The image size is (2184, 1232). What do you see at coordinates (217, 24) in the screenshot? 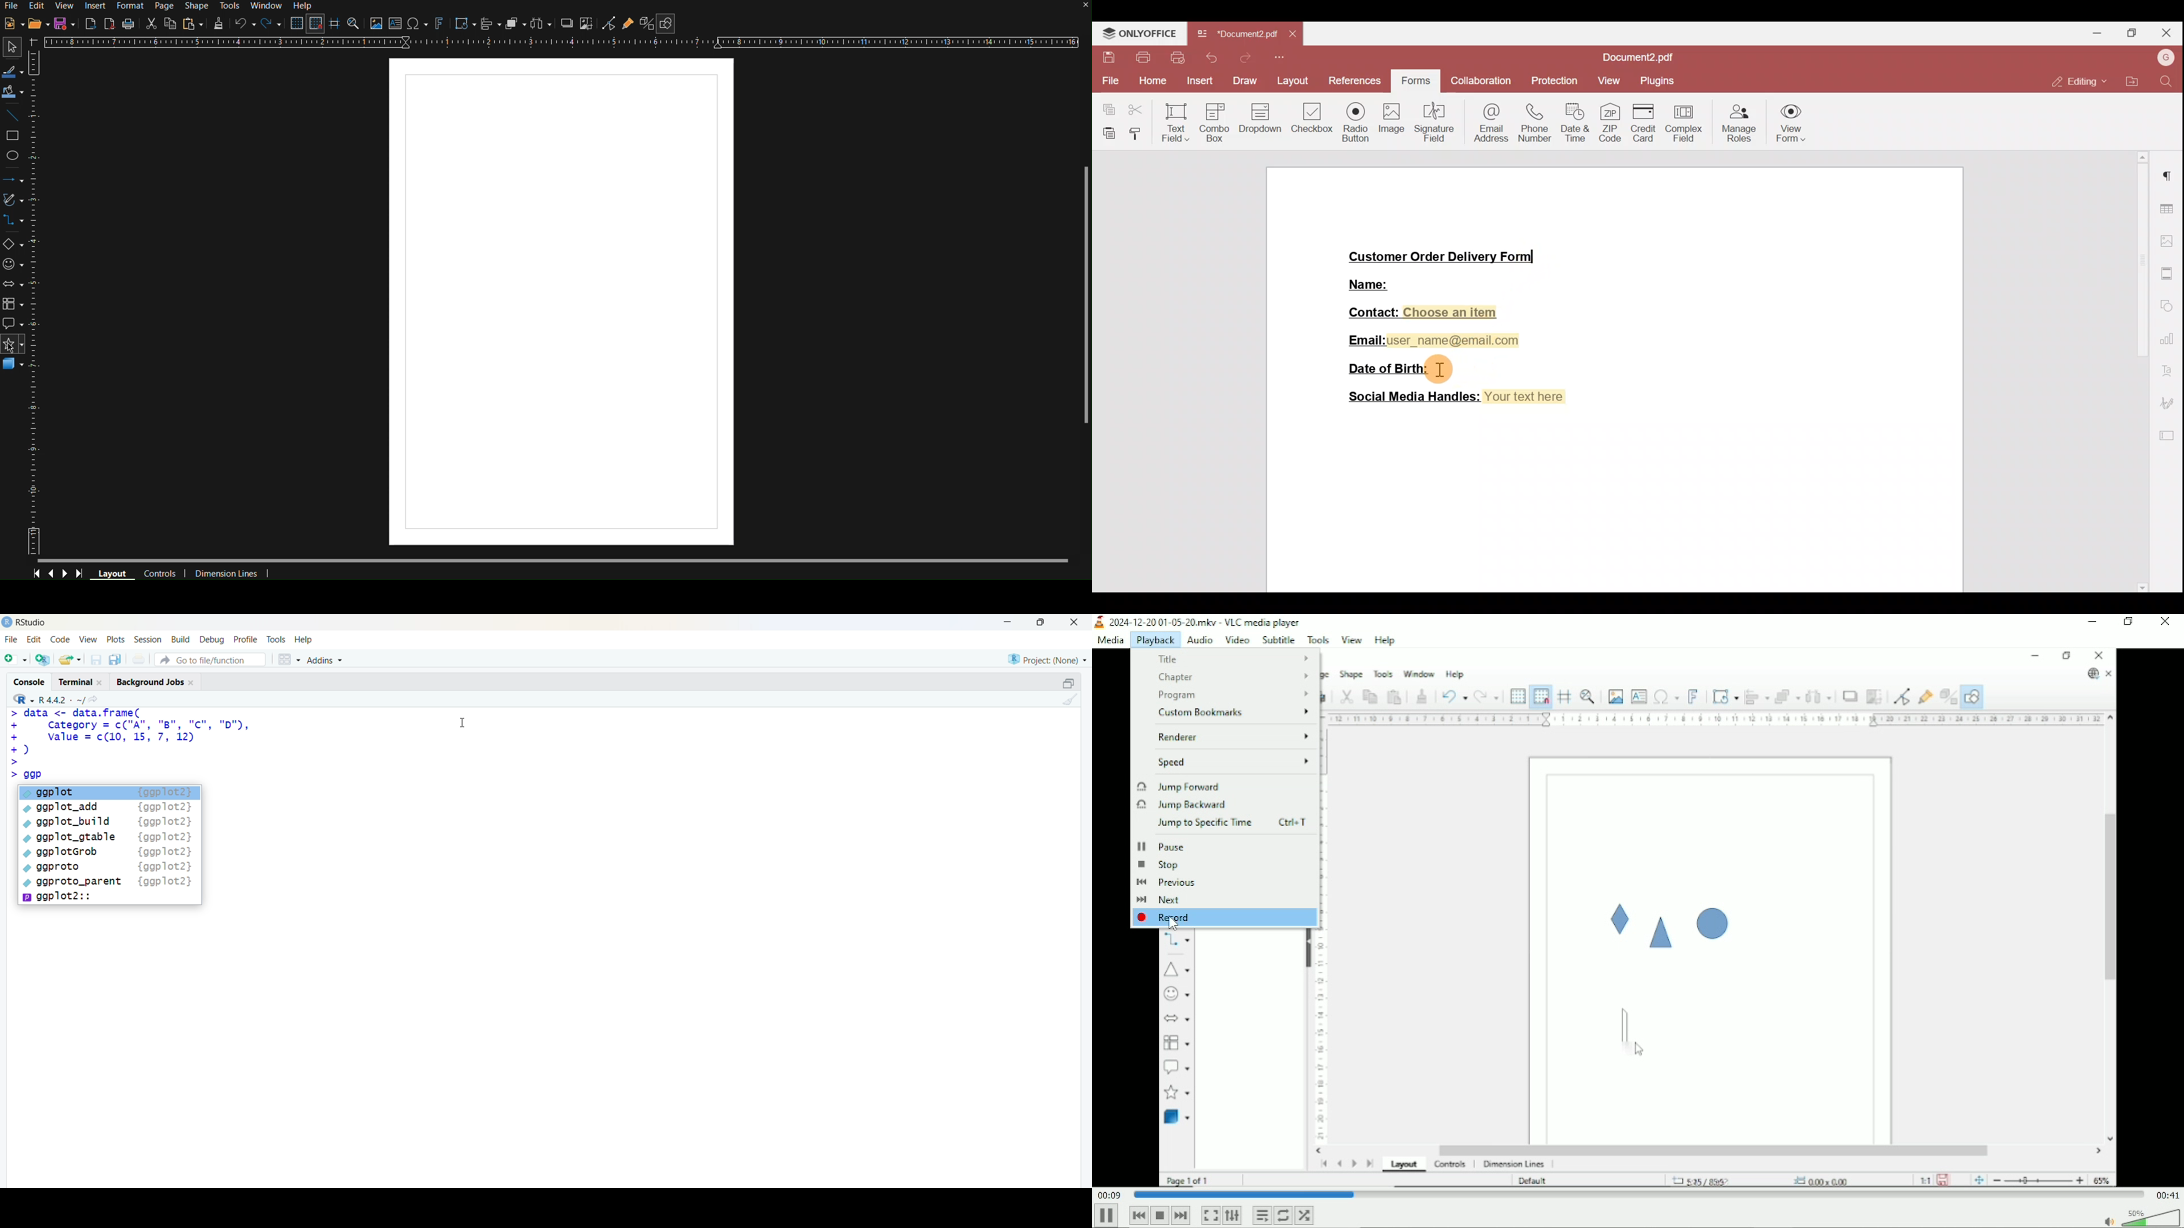
I see `Formatting` at bounding box center [217, 24].